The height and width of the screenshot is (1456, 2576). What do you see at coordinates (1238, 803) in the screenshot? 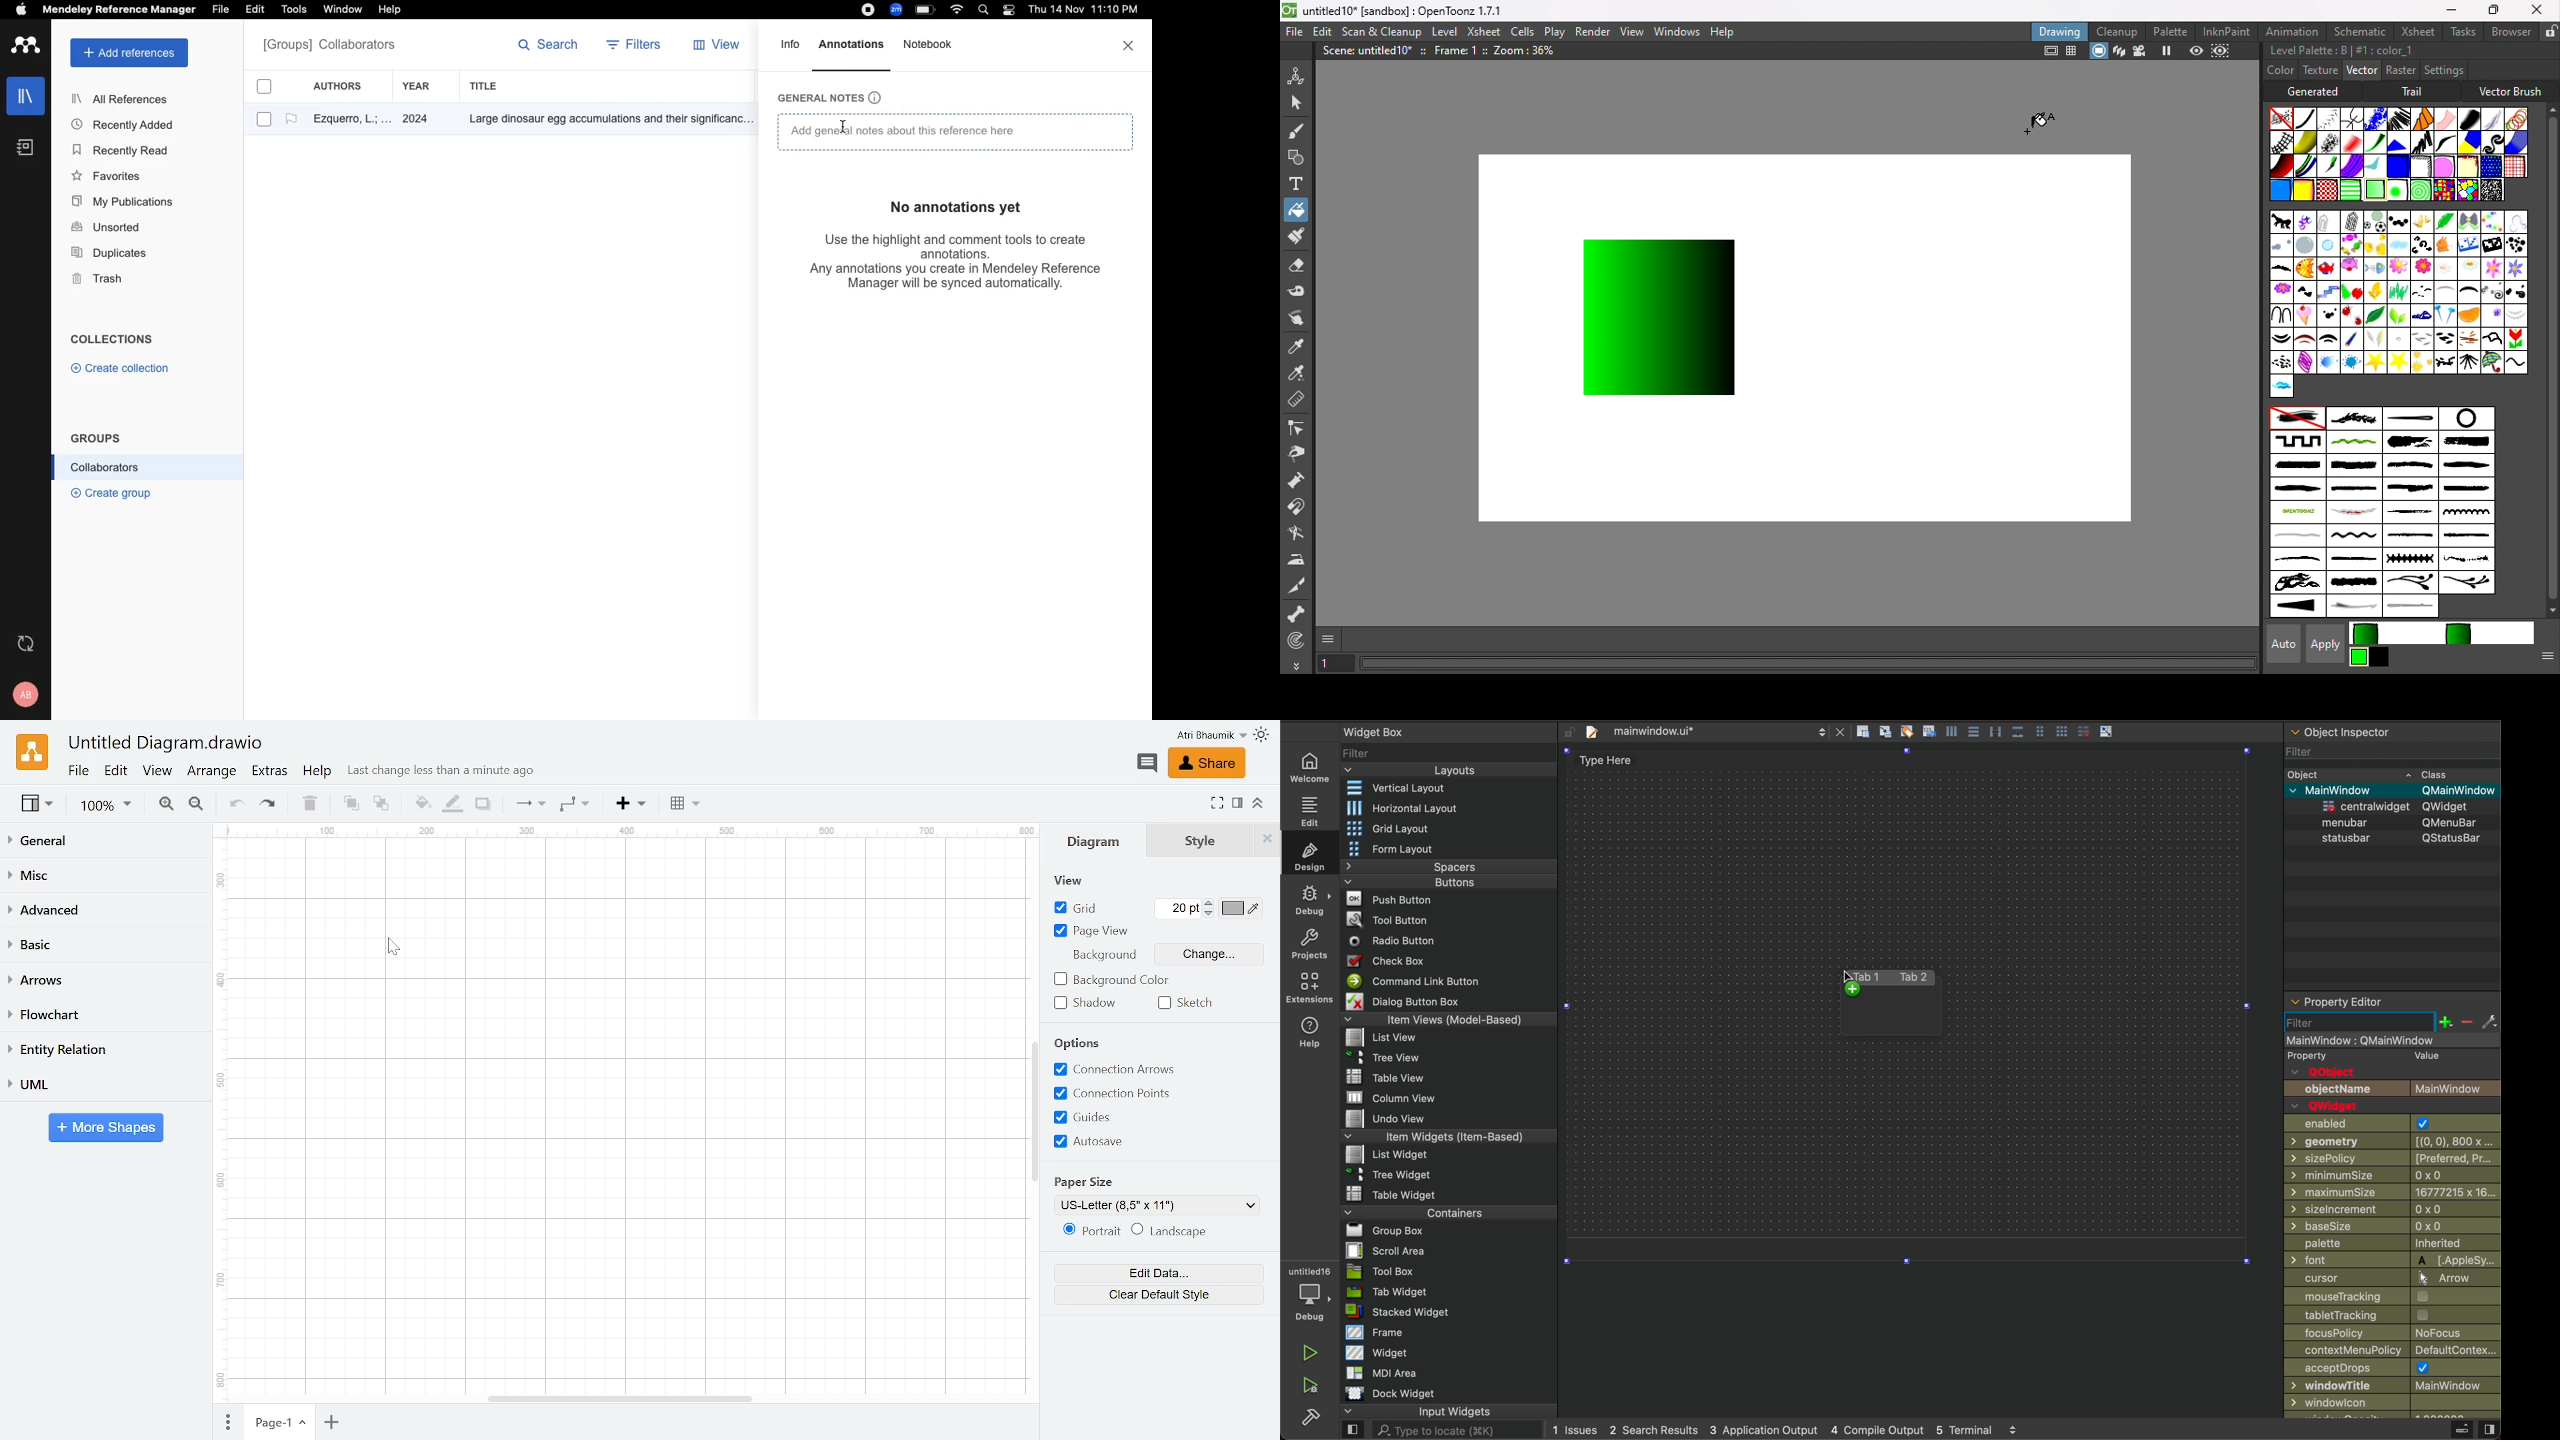
I see `Format` at bounding box center [1238, 803].